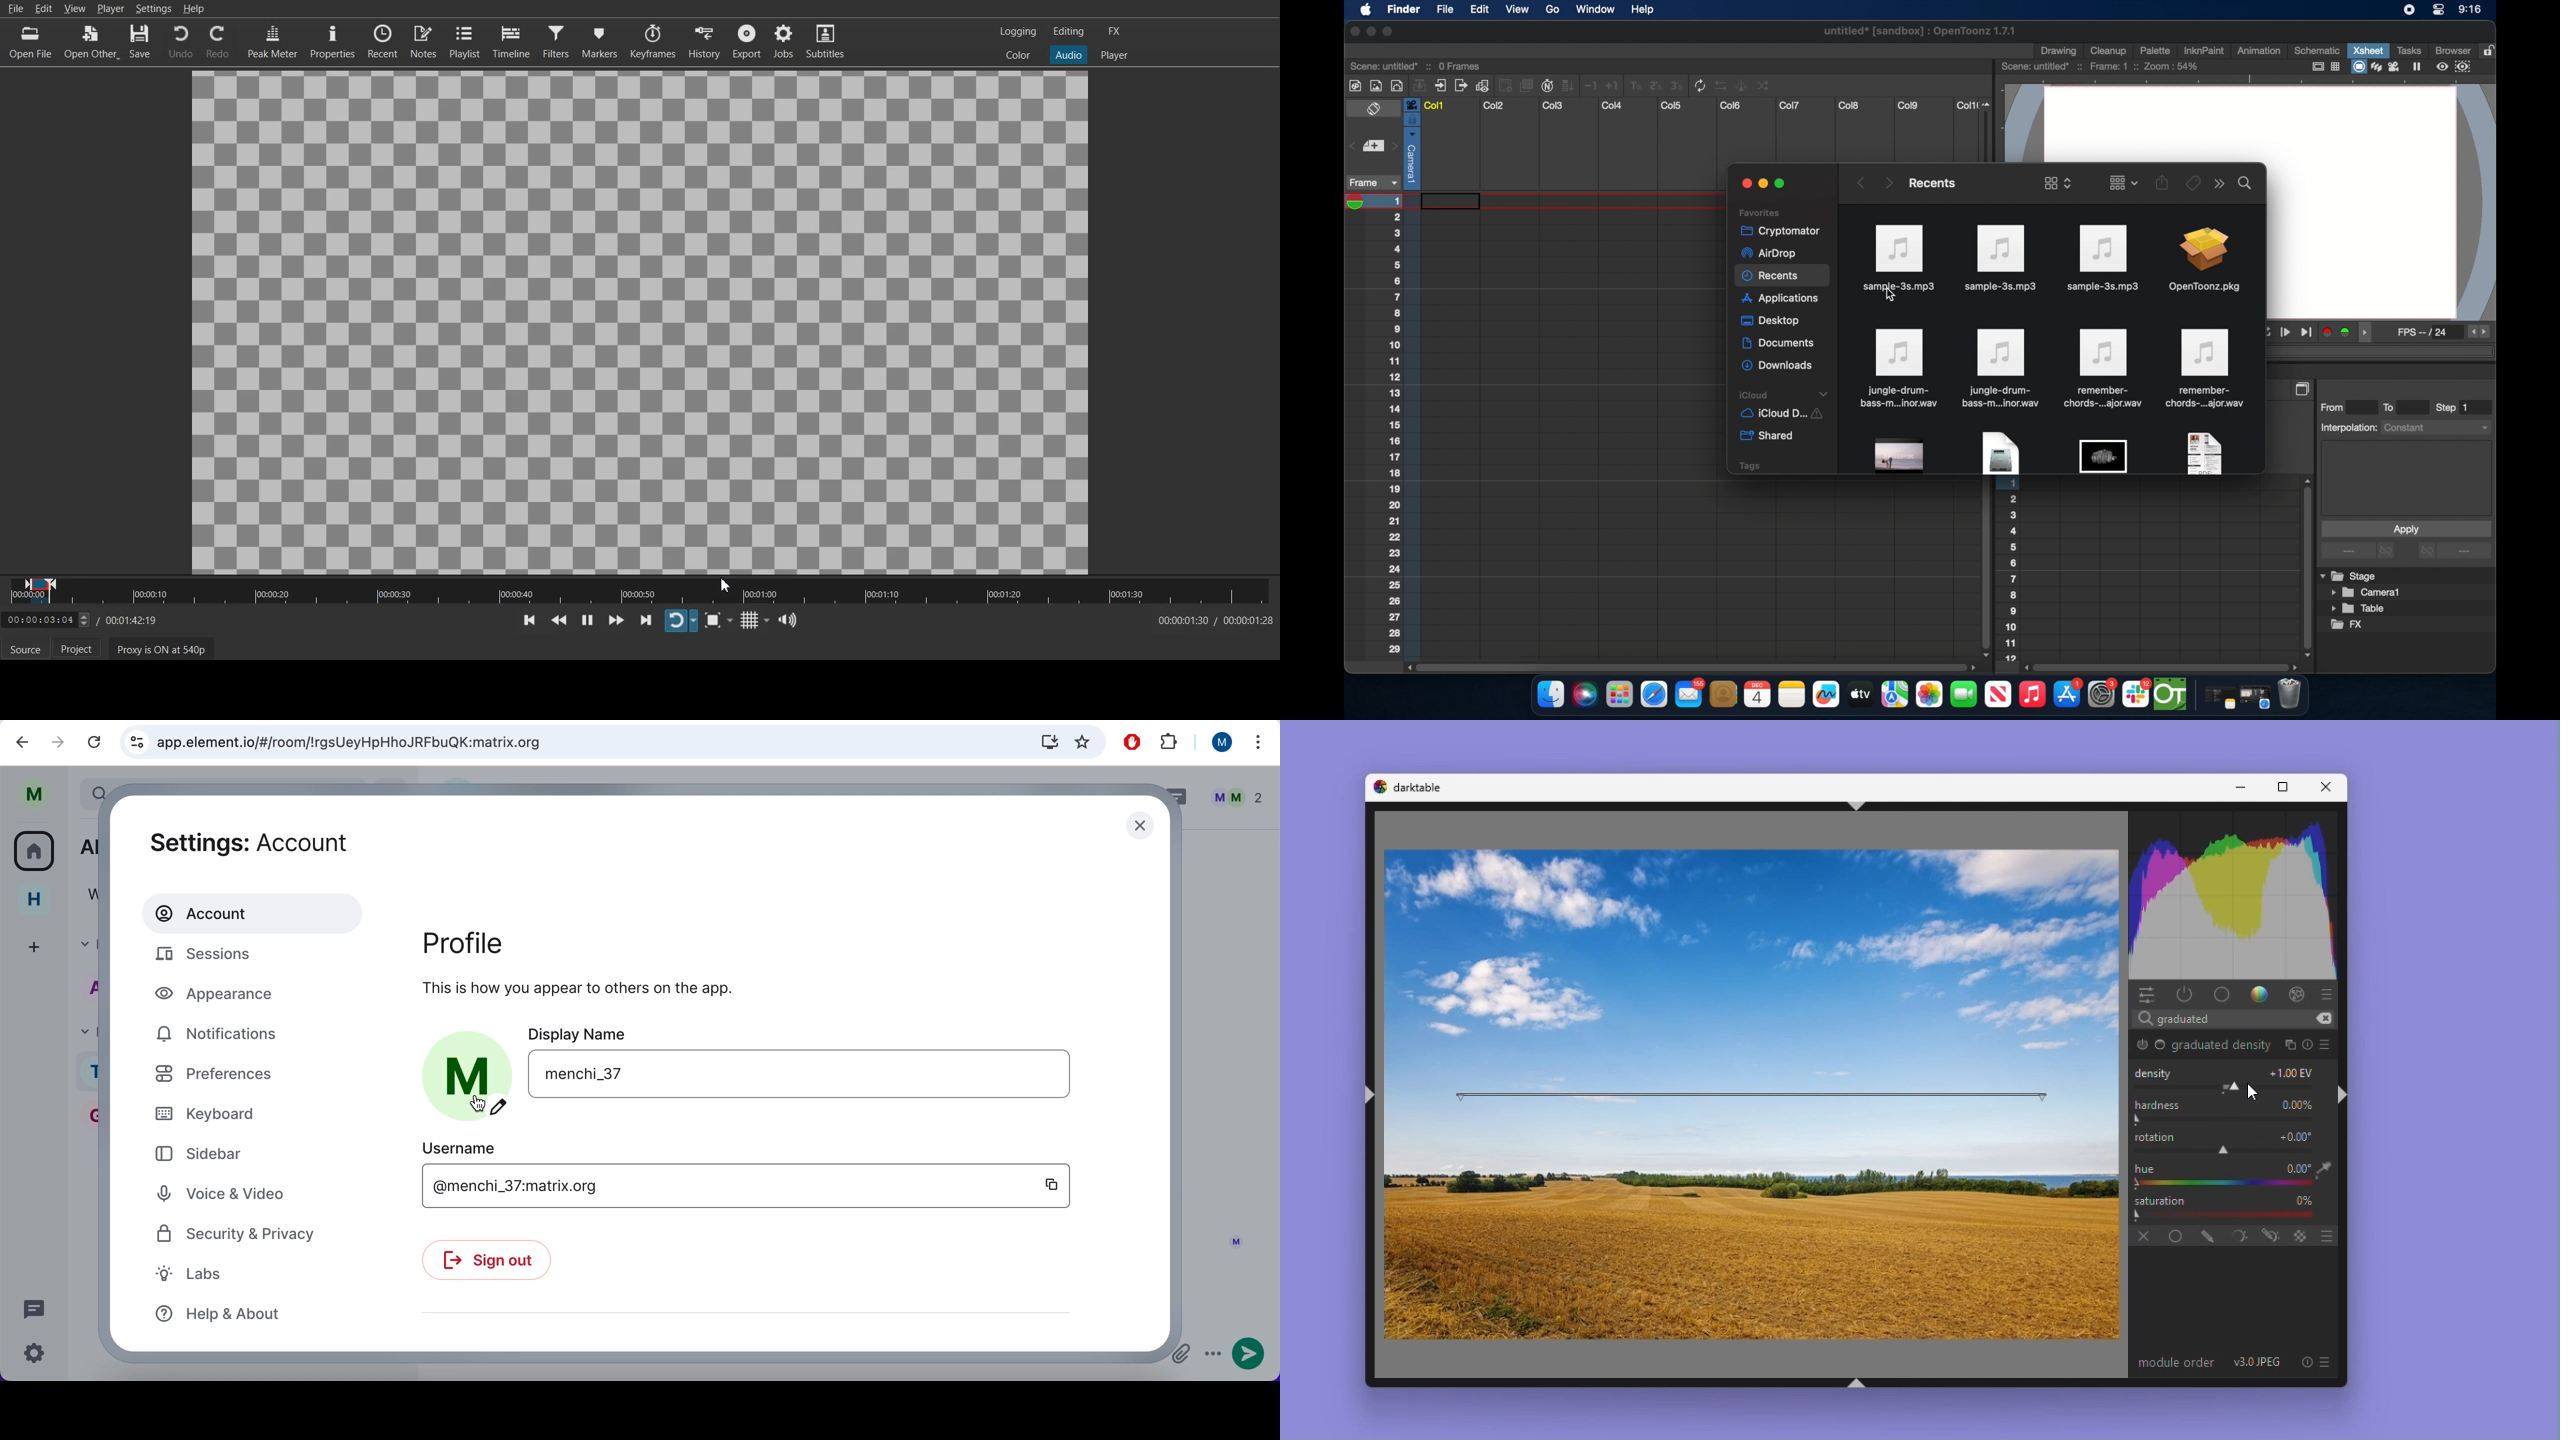 The image size is (2576, 1456). Describe the element at coordinates (1689, 666) in the screenshot. I see `scroll box` at that location.